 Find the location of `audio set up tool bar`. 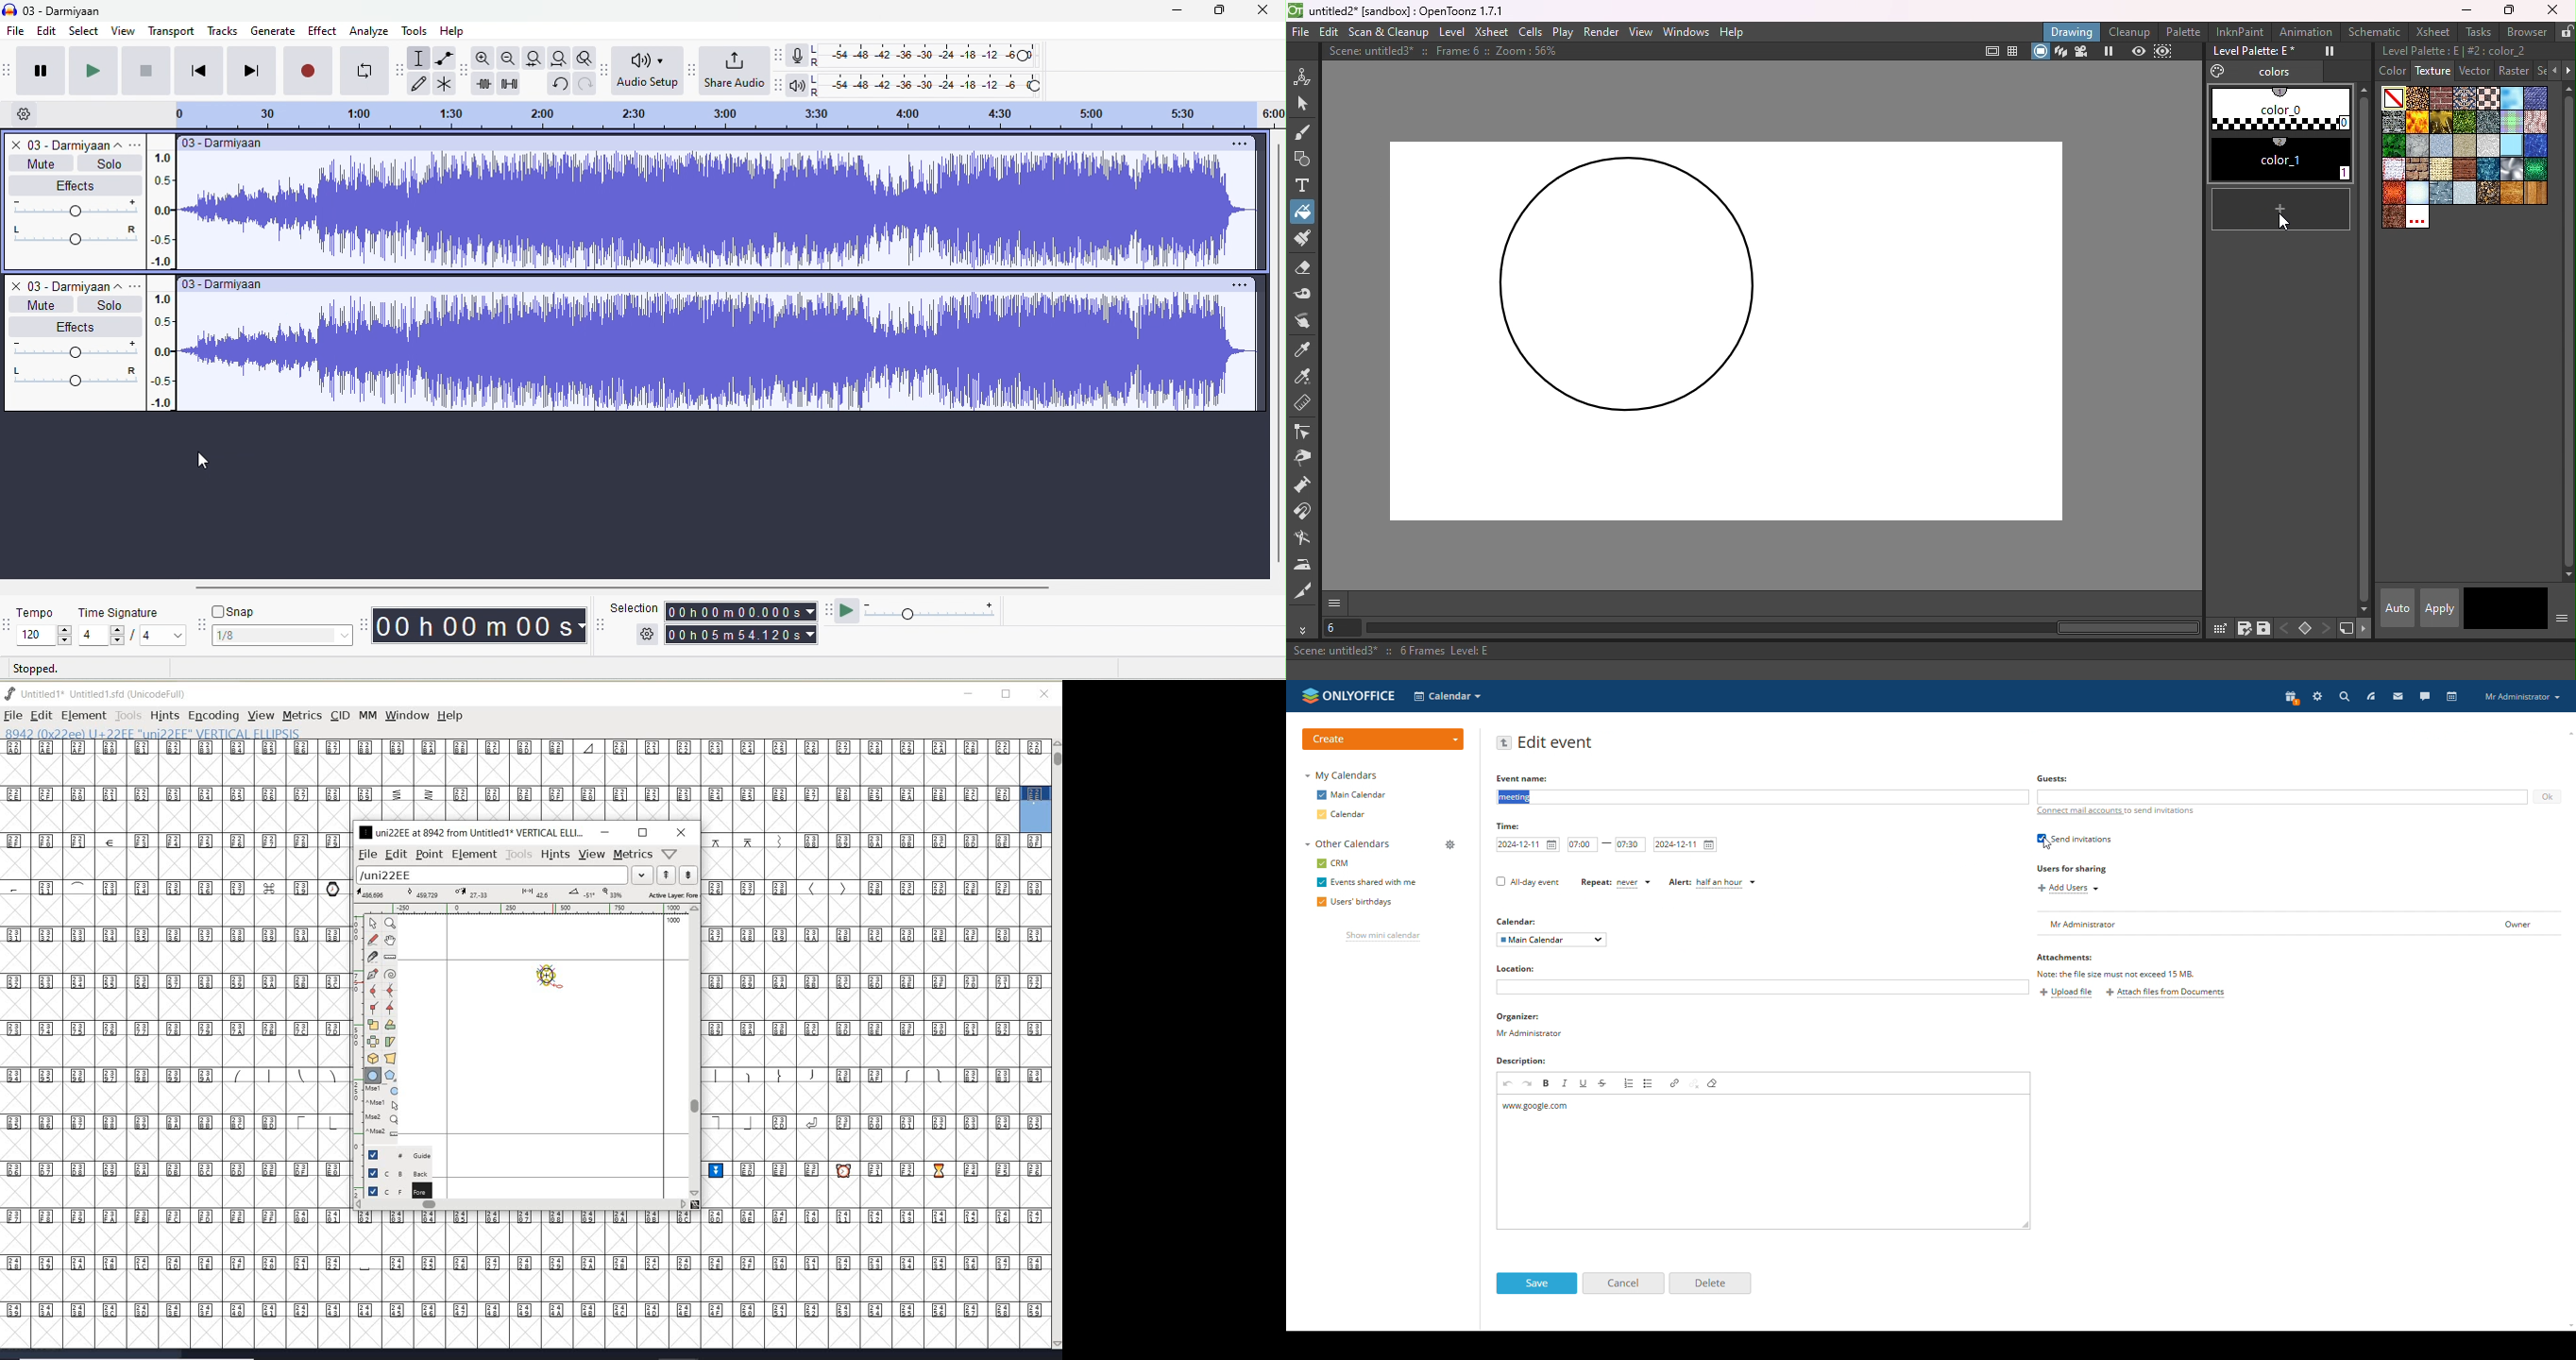

audio set up tool bar is located at coordinates (605, 69).